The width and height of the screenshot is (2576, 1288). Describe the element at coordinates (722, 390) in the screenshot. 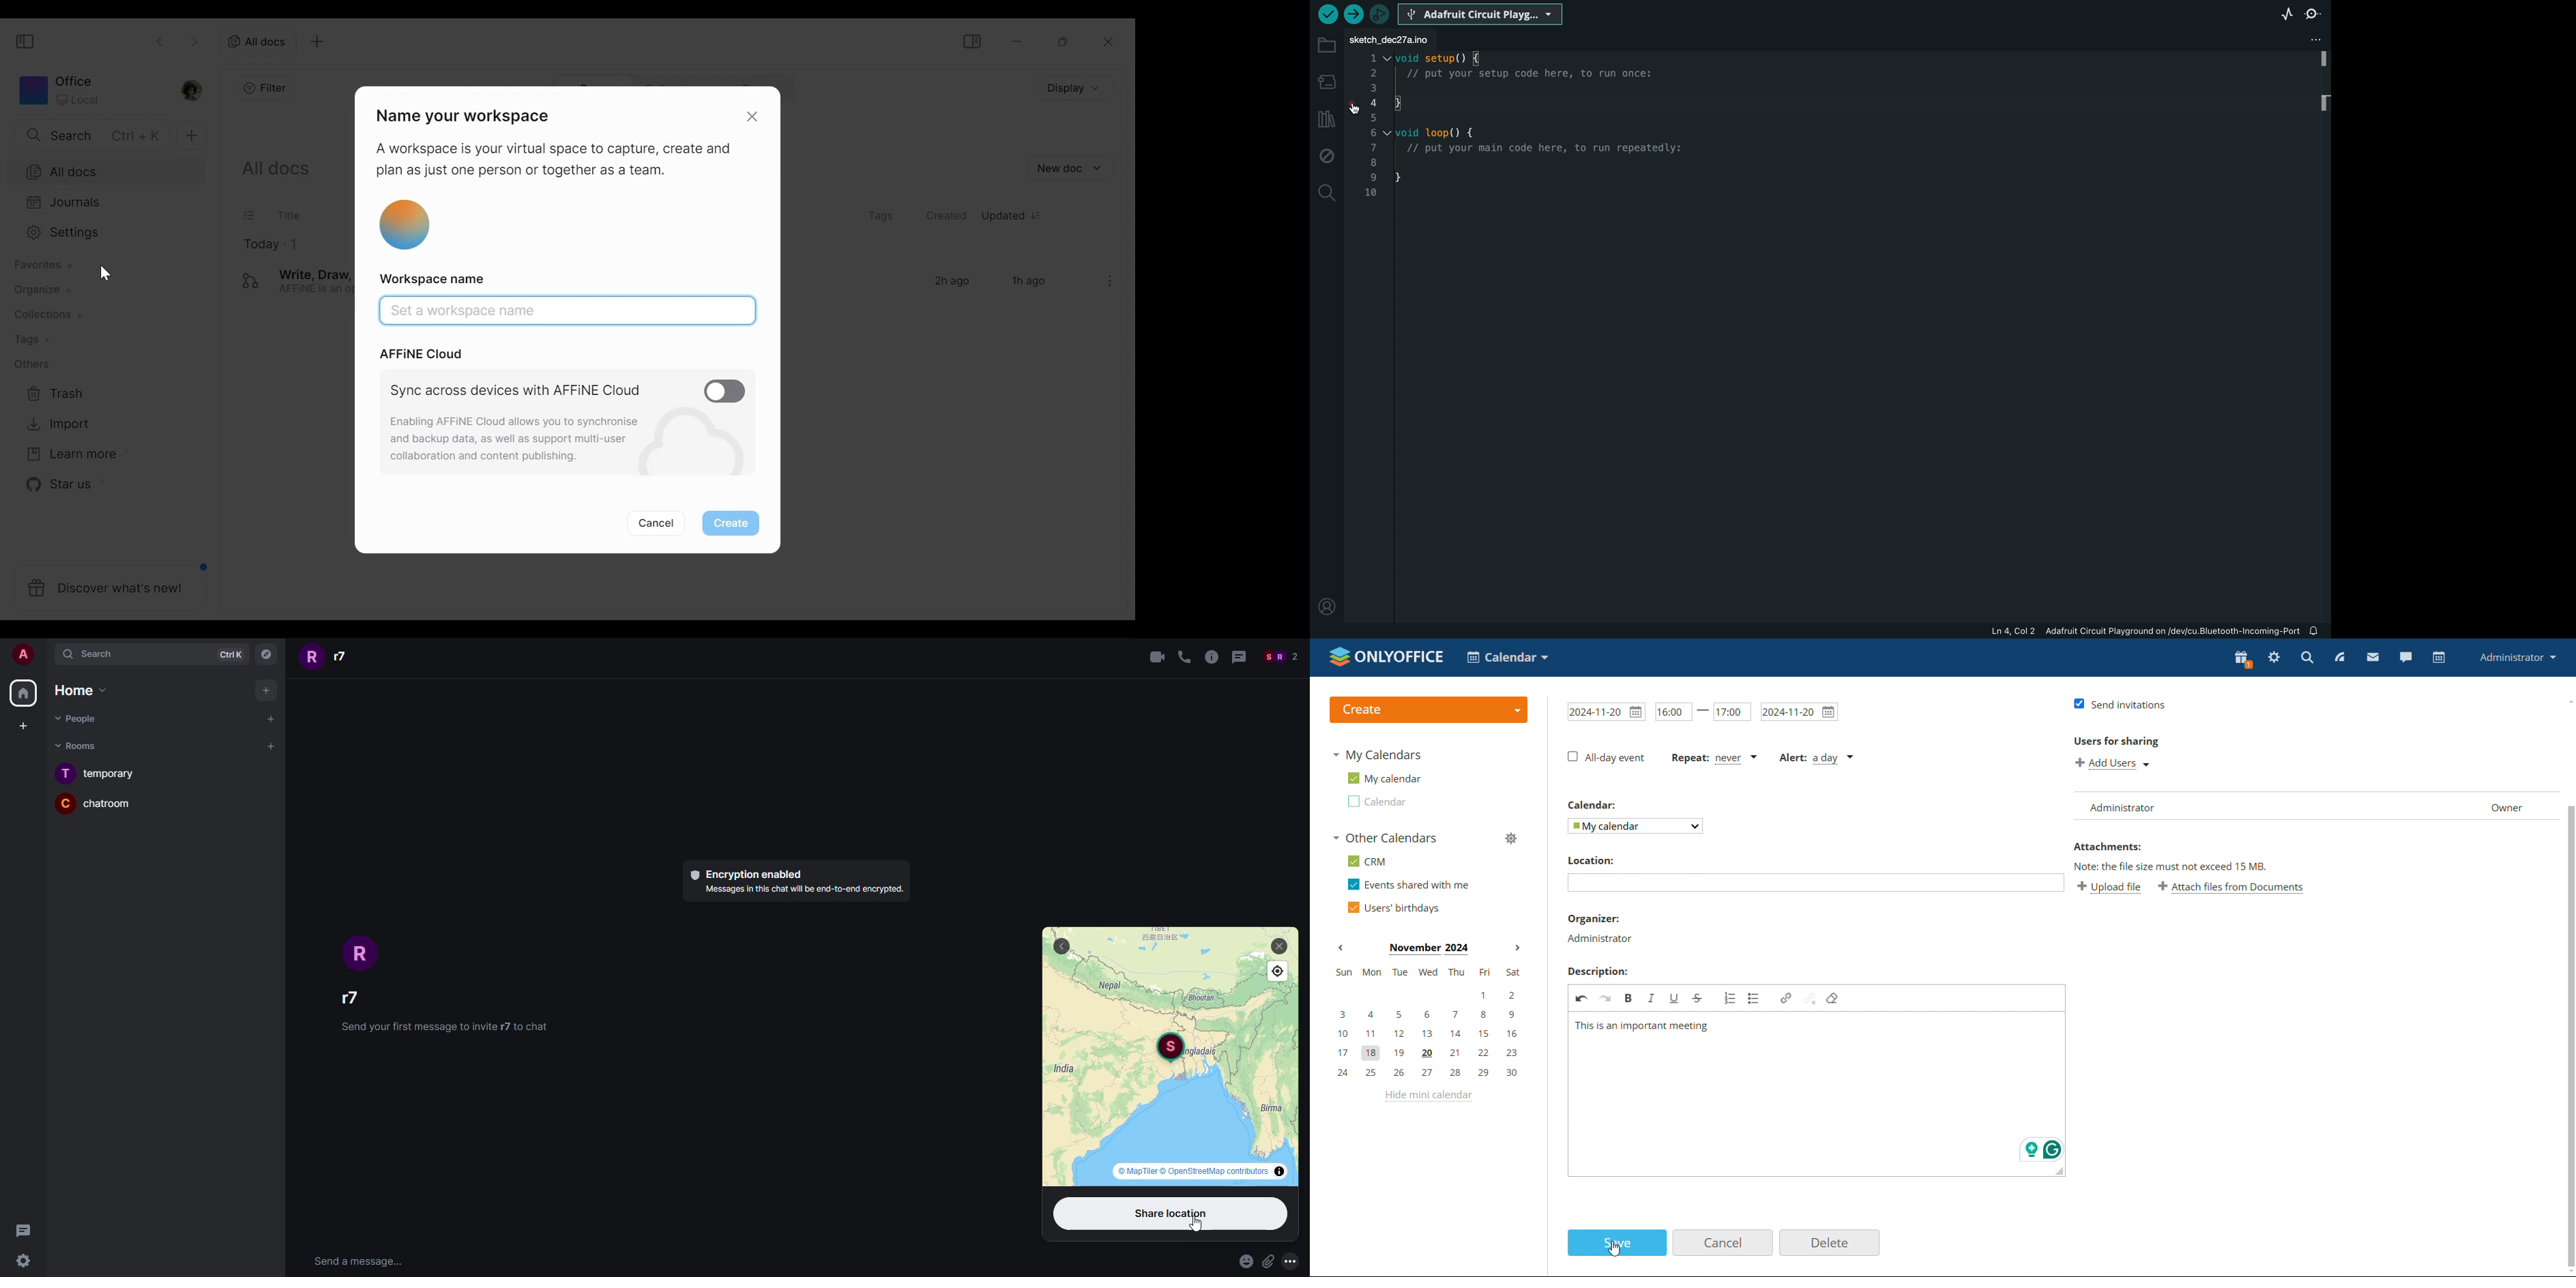

I see `Enable/Disable` at that location.